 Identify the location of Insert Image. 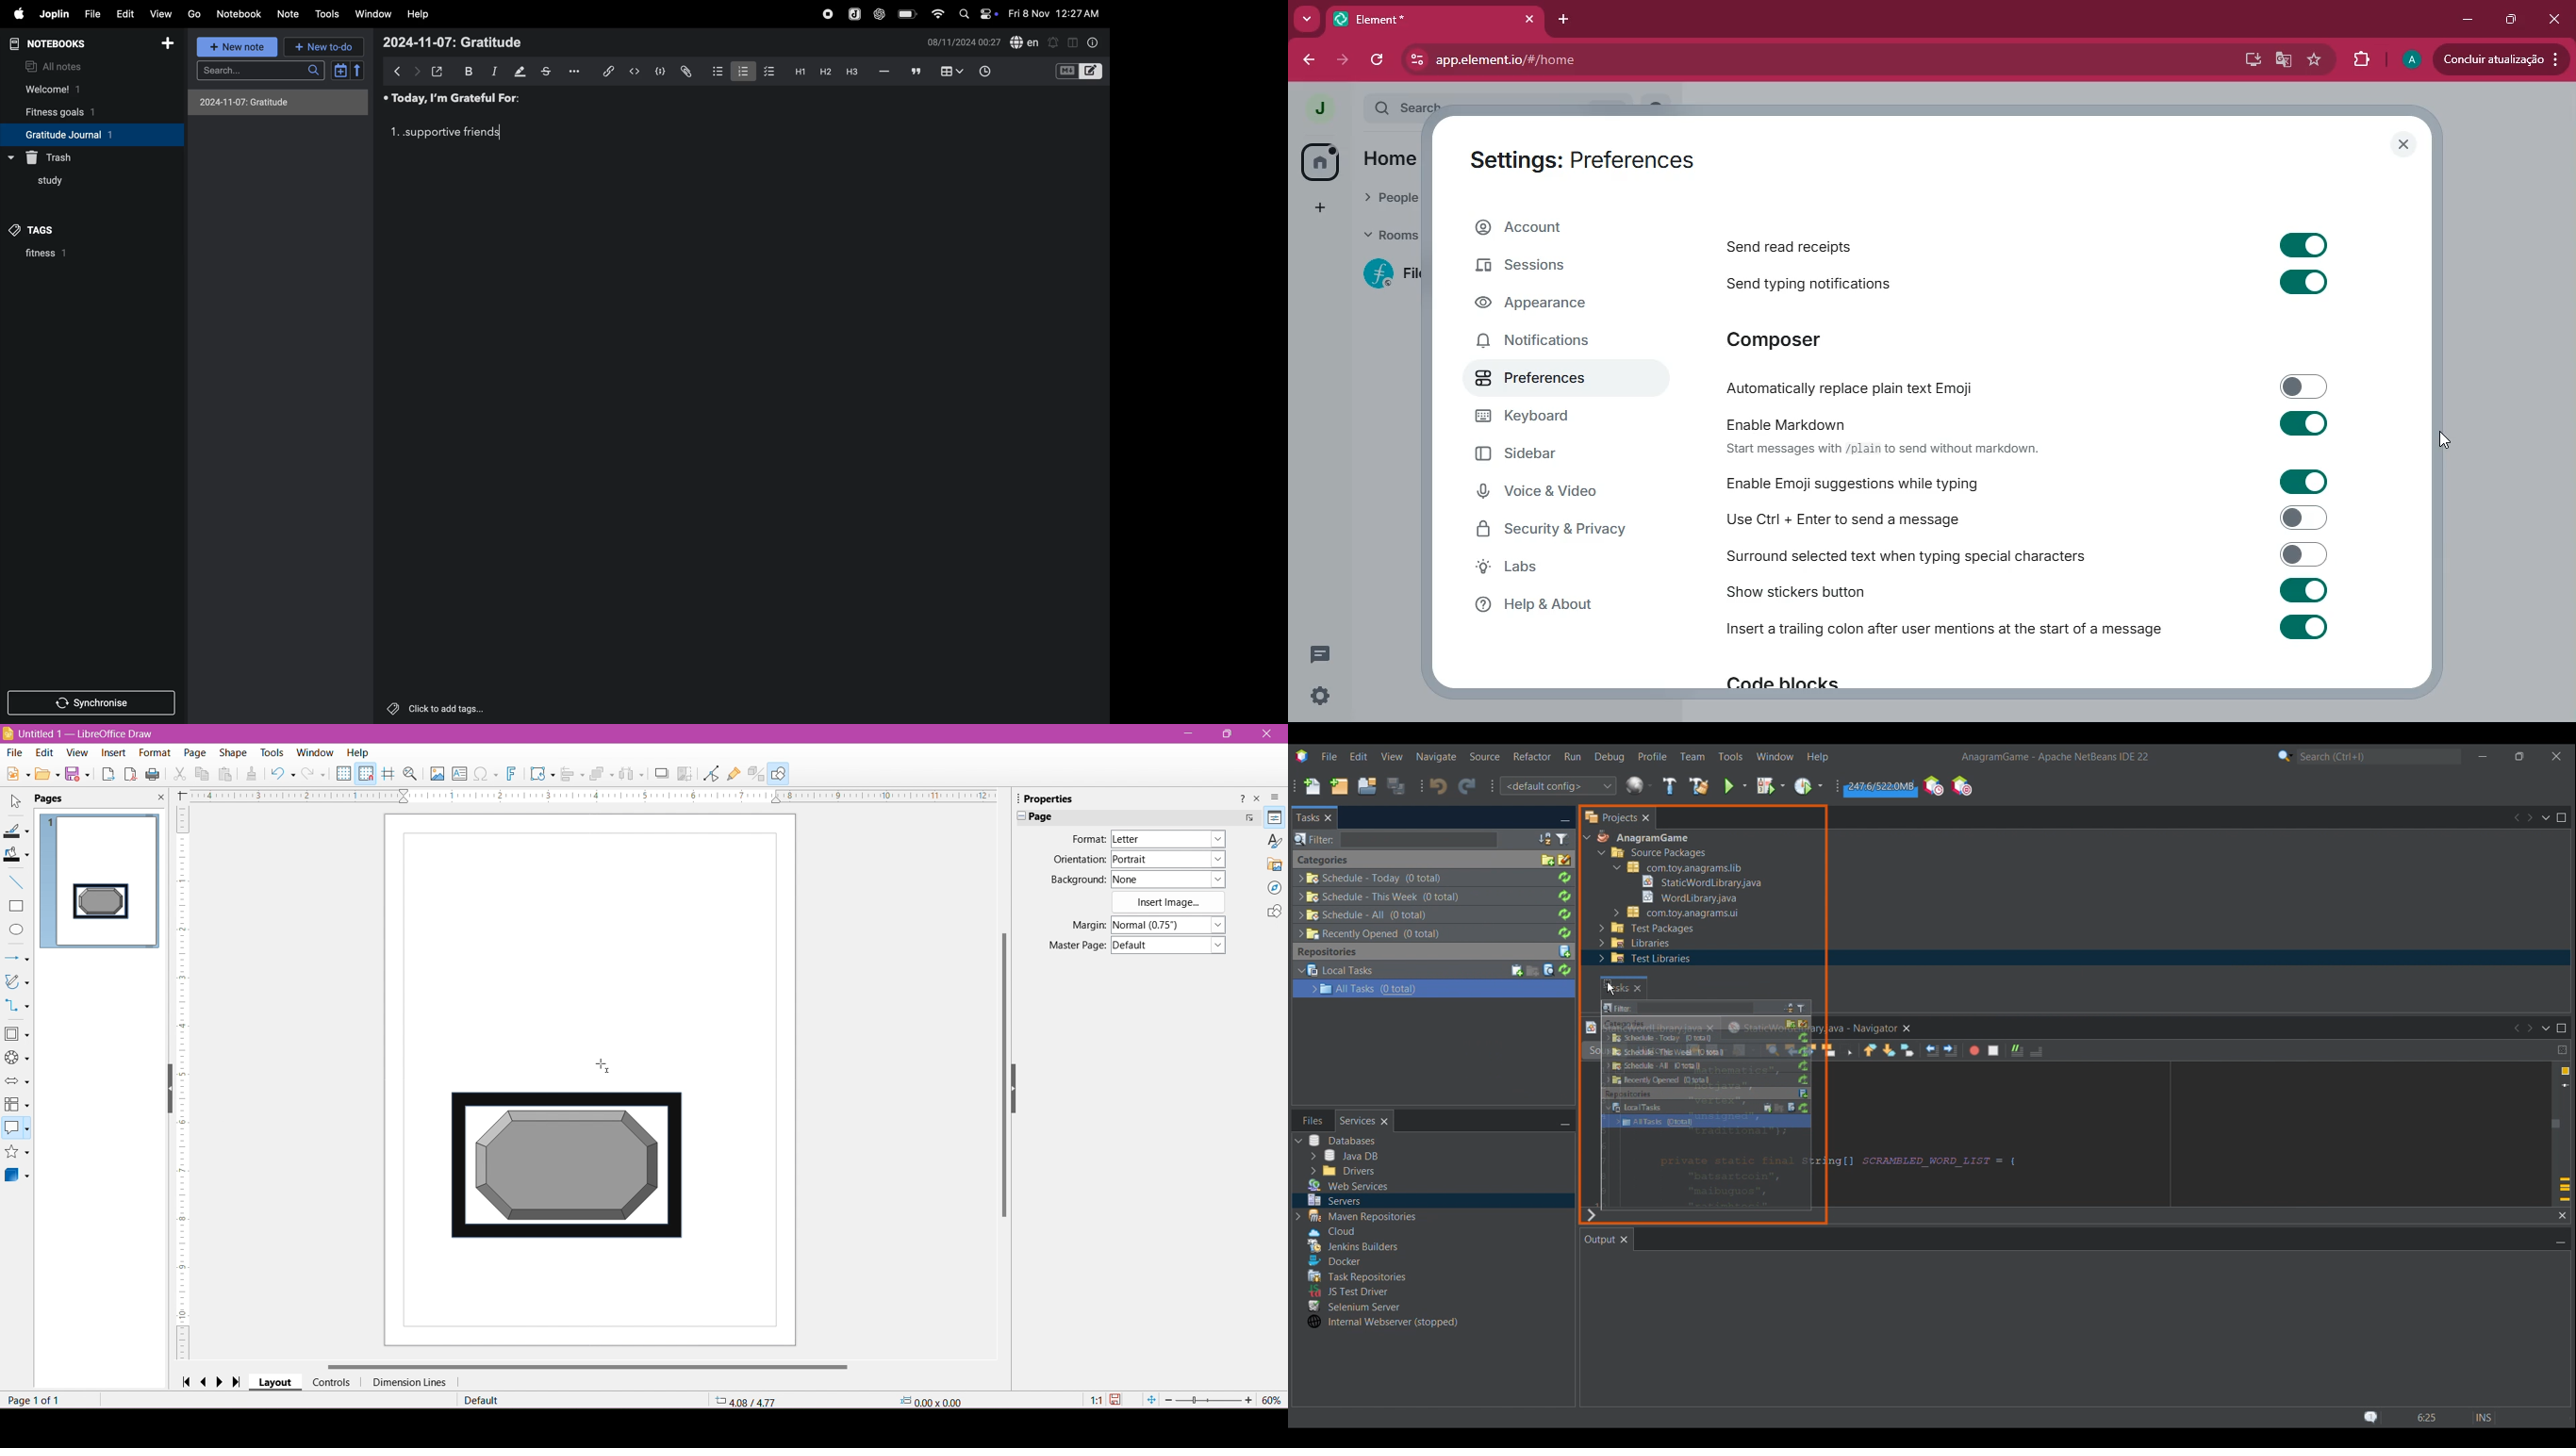
(435, 774).